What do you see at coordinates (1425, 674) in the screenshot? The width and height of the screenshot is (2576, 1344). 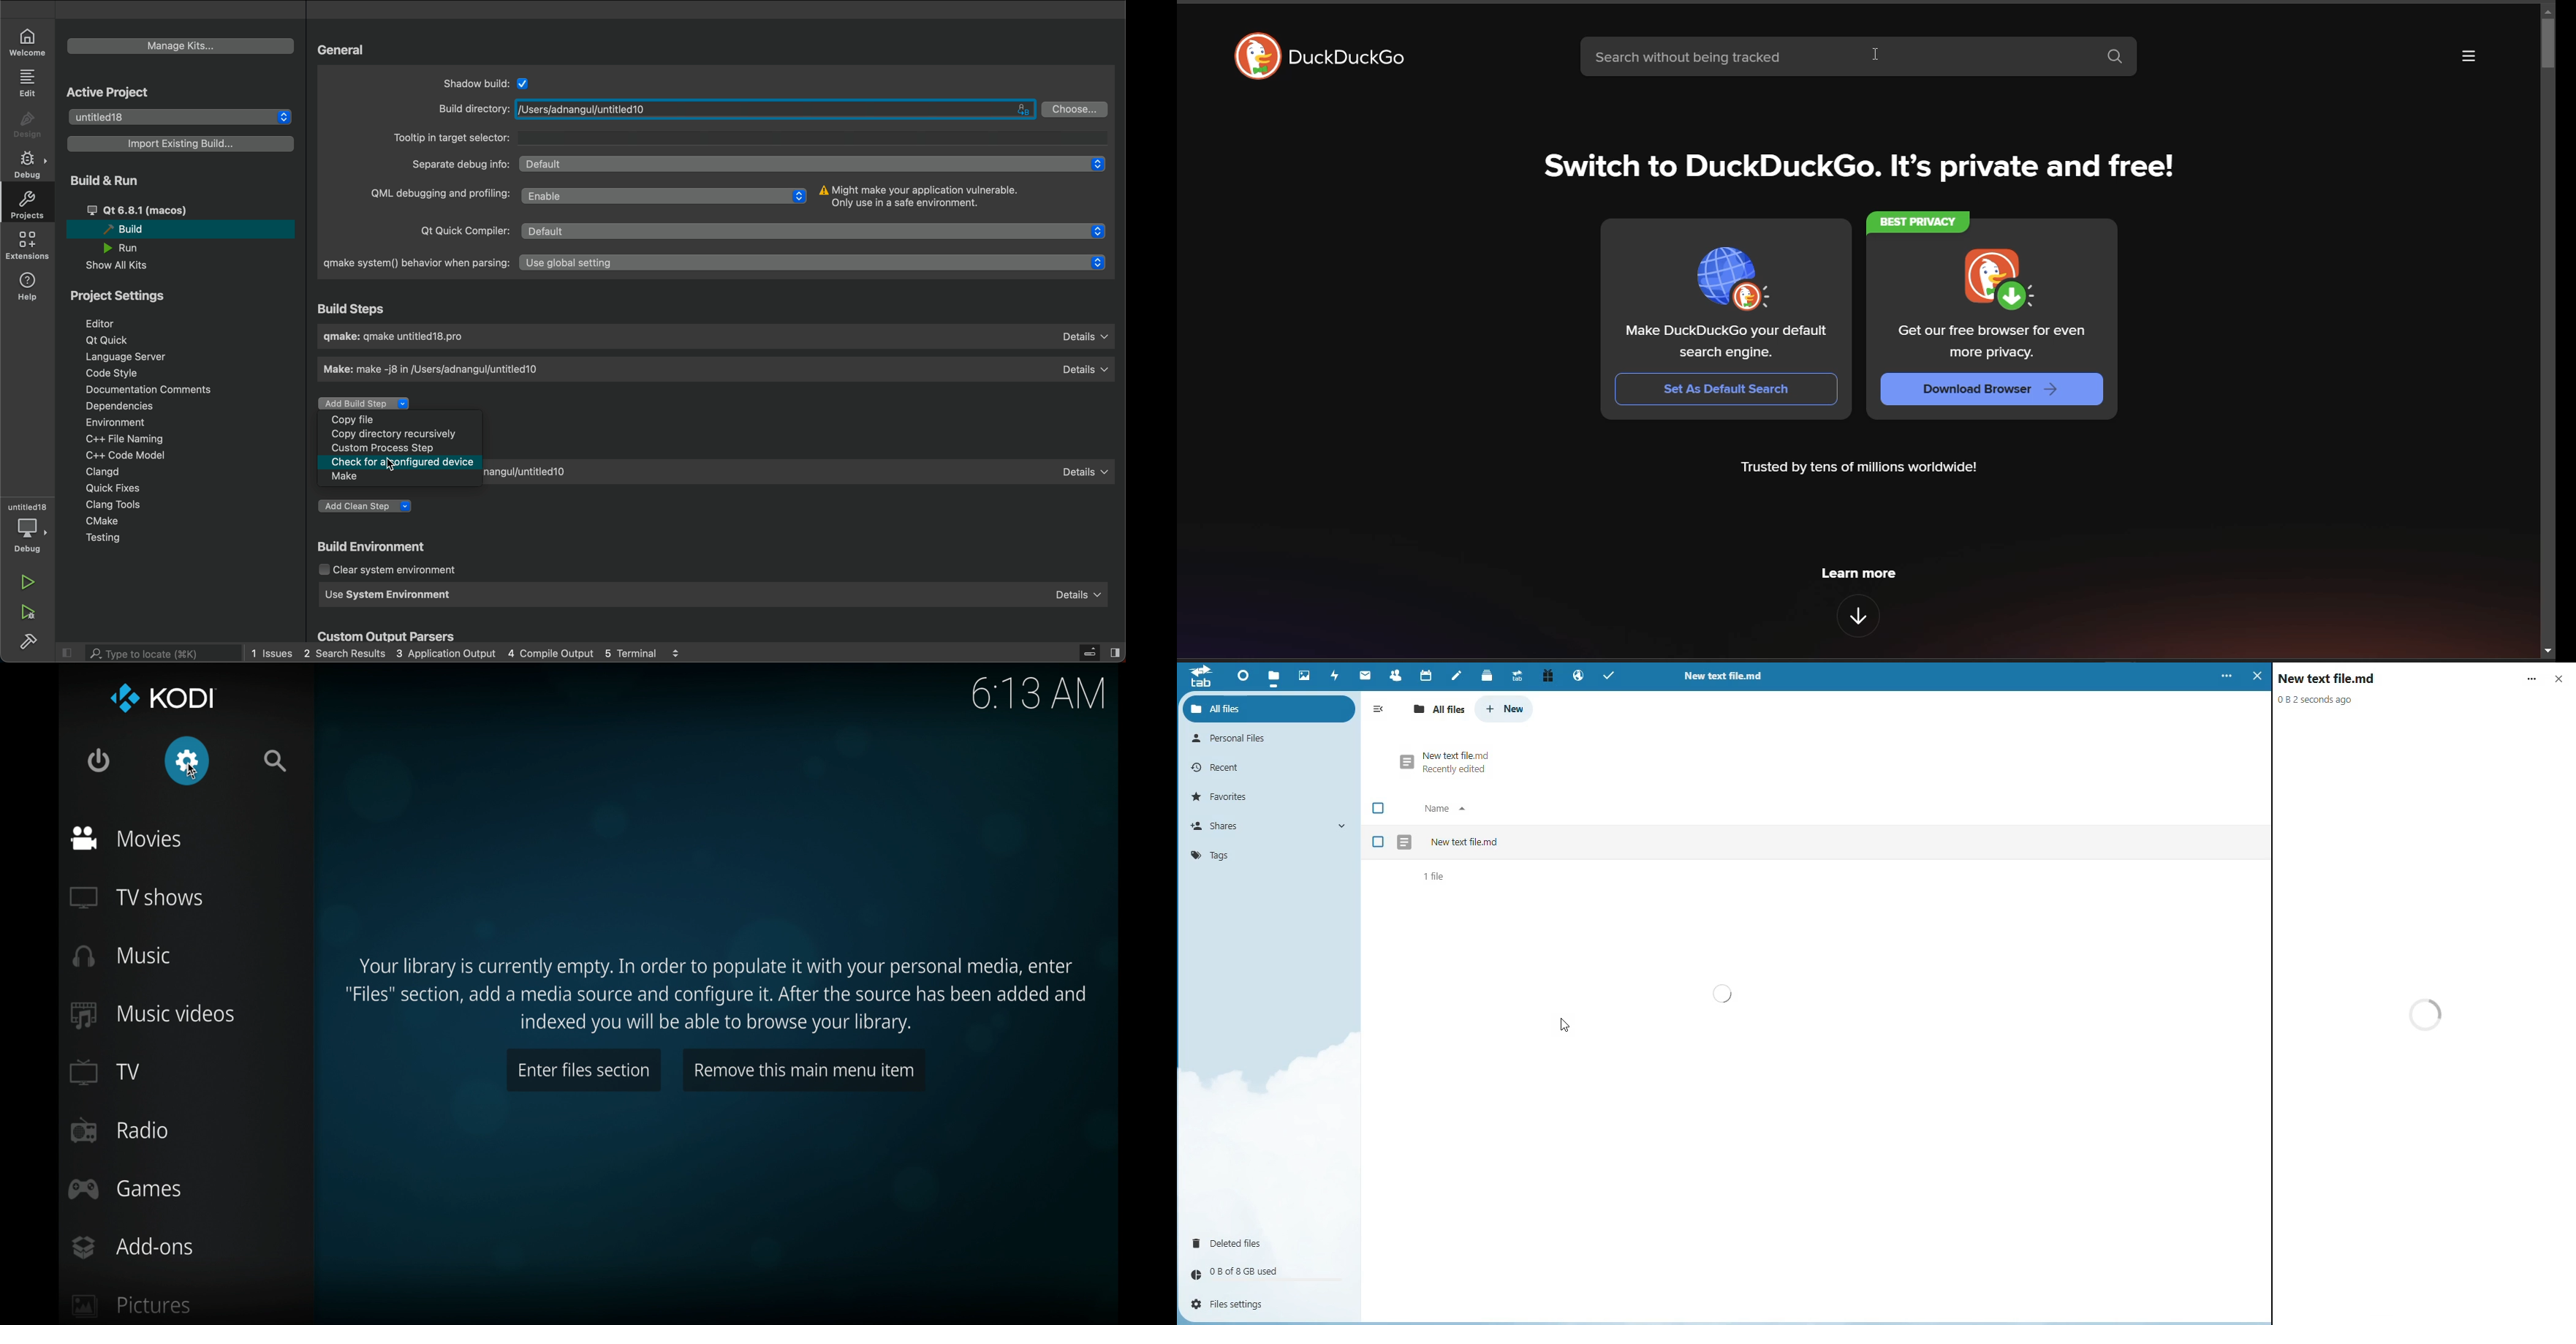 I see `Calendar` at bounding box center [1425, 674].